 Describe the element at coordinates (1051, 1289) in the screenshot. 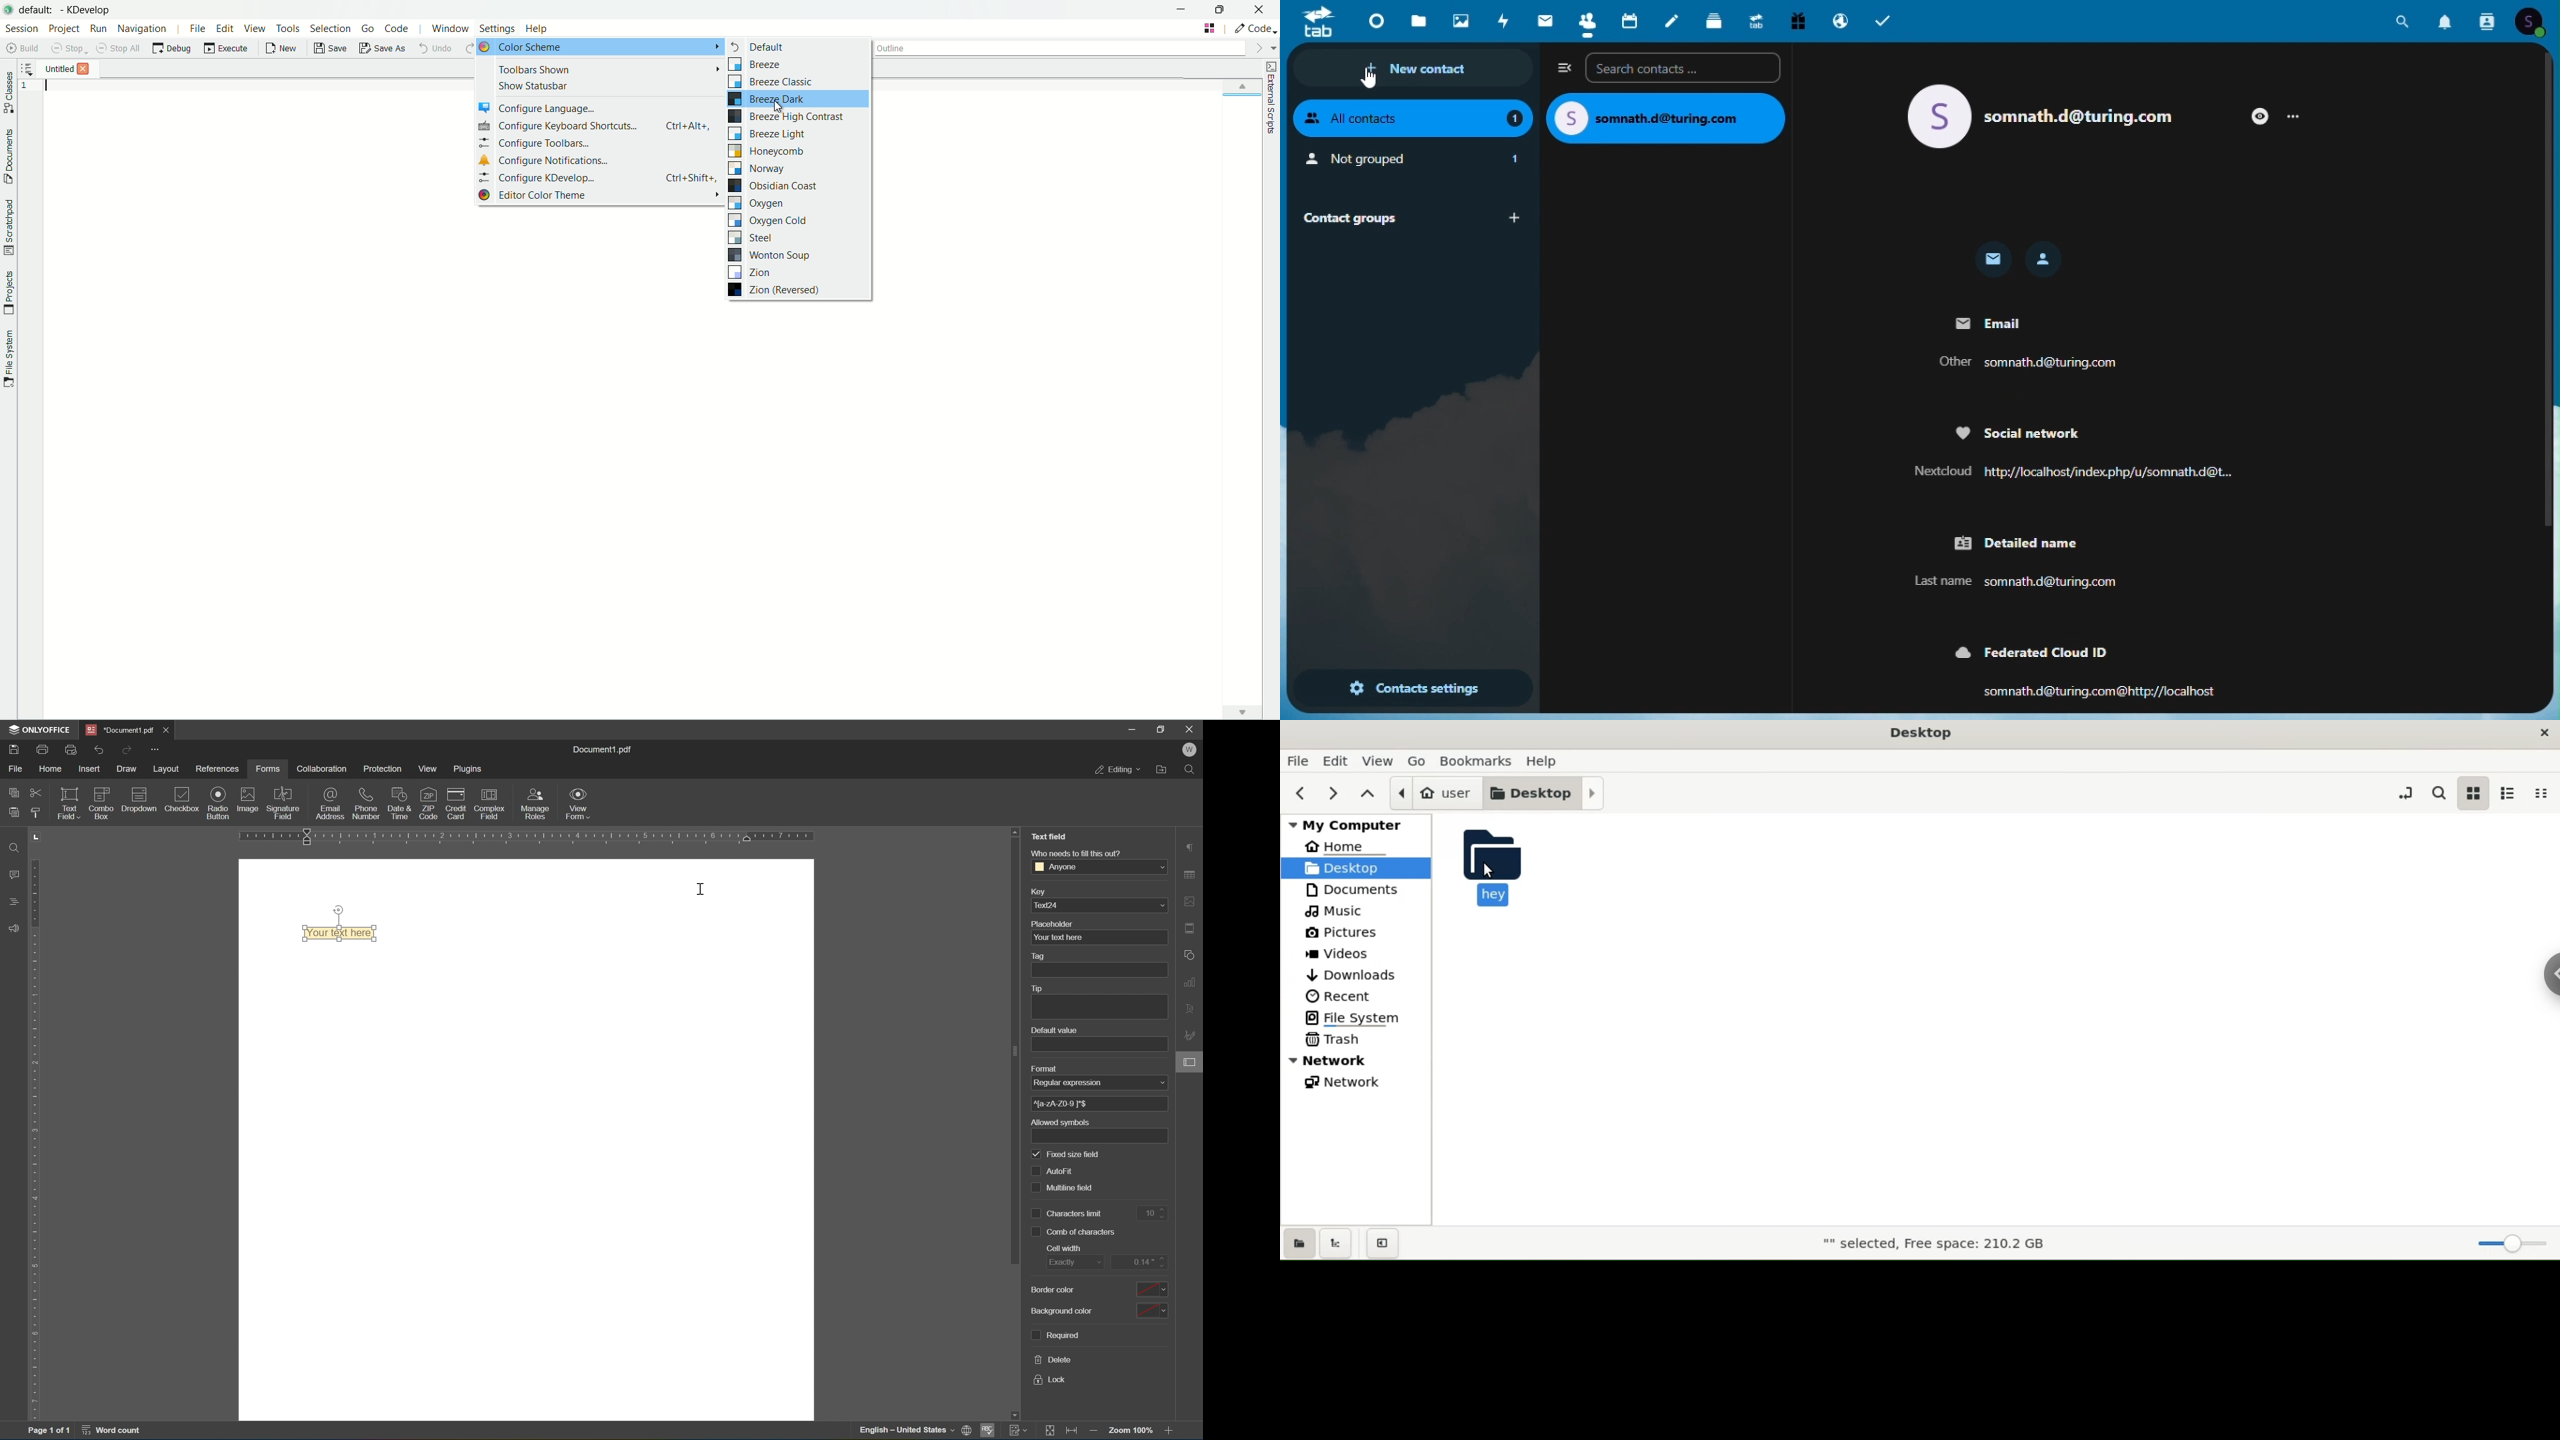

I see `border color` at that location.